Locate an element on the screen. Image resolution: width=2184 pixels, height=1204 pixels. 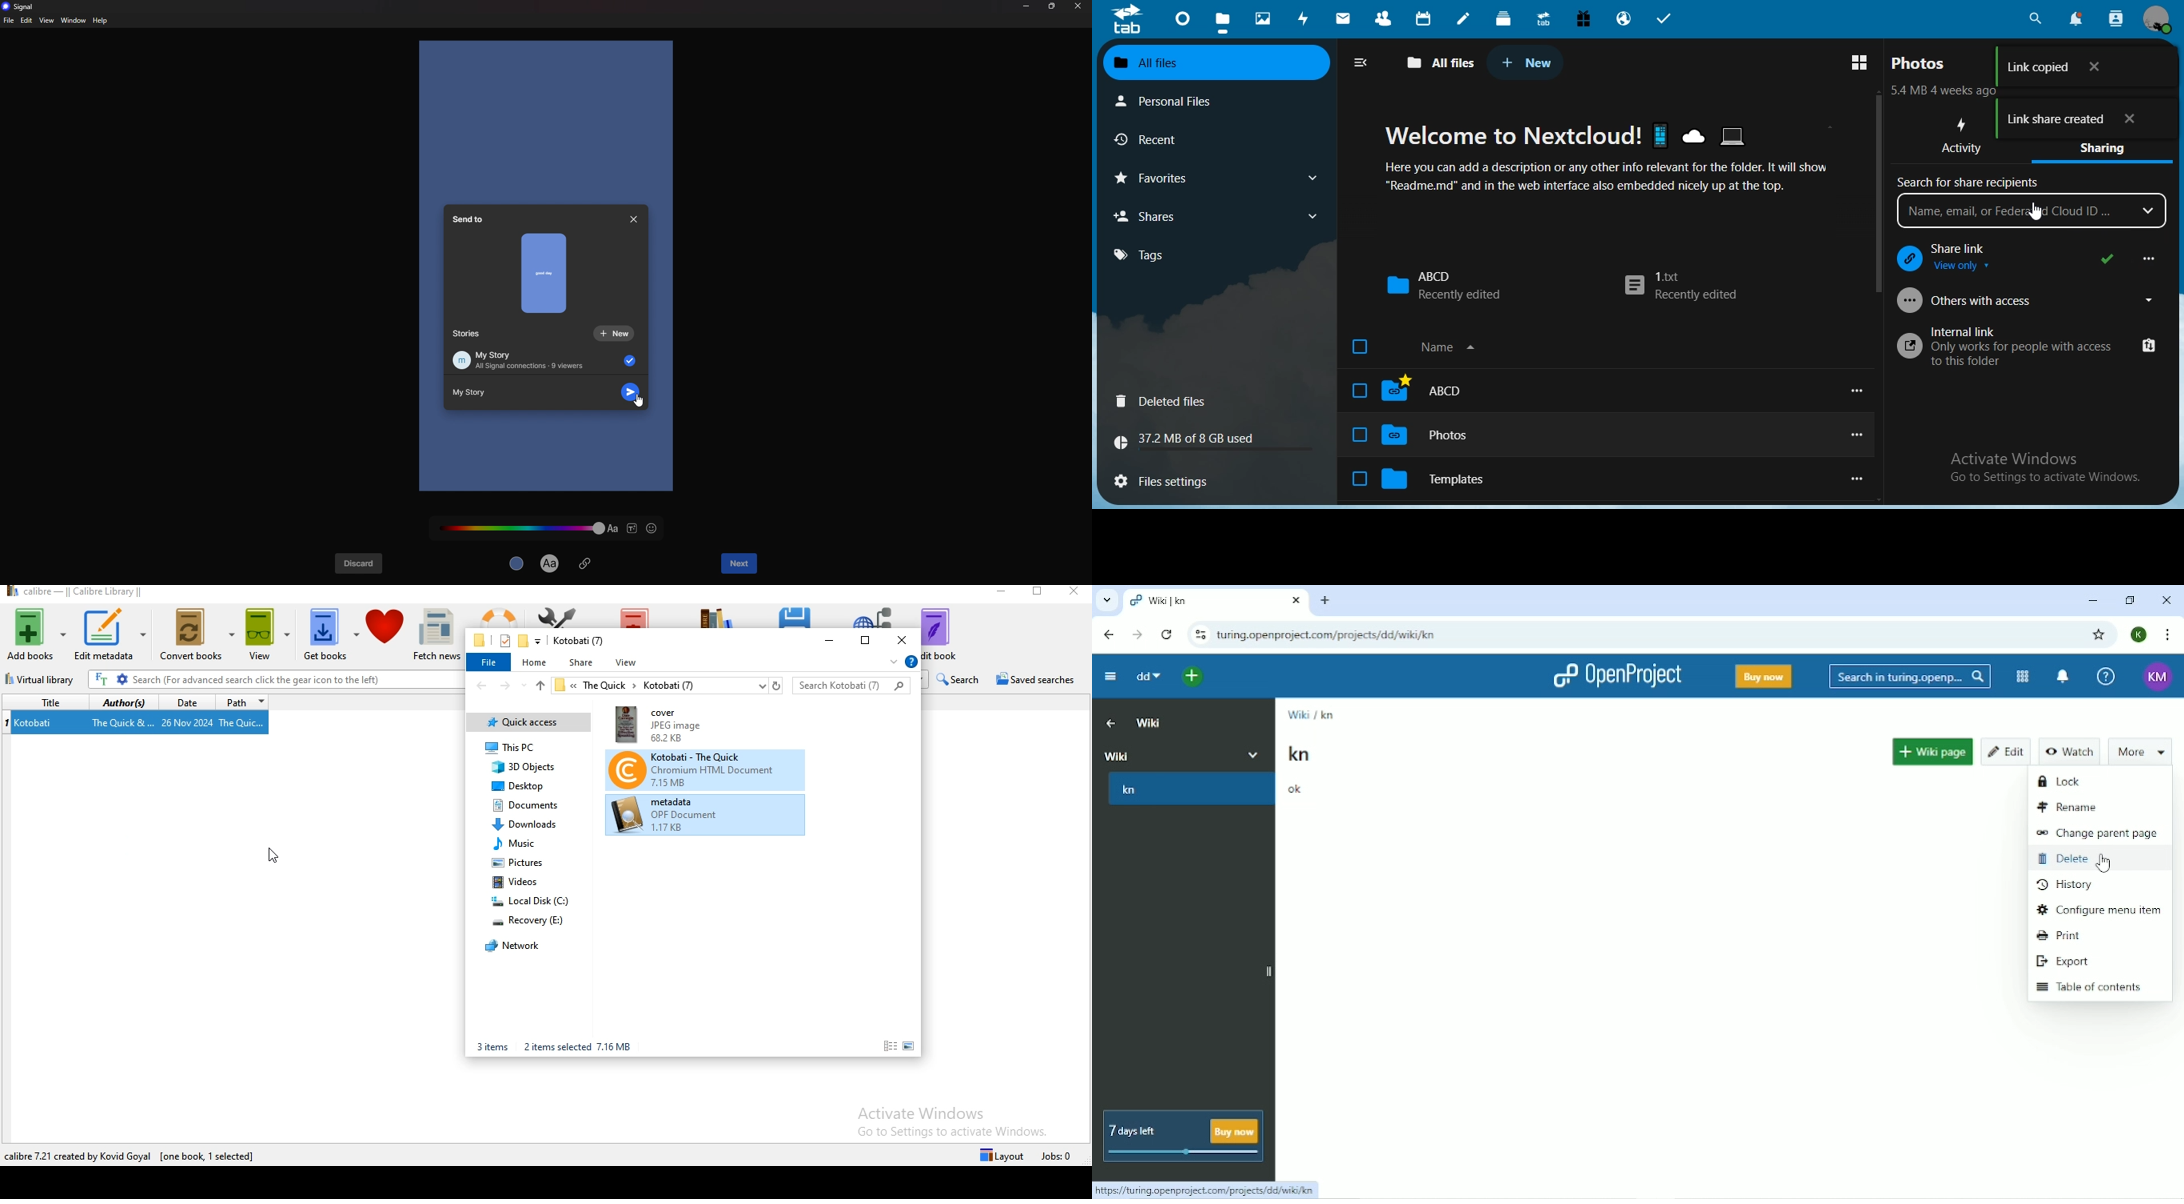
upgrade is located at coordinates (1547, 21).